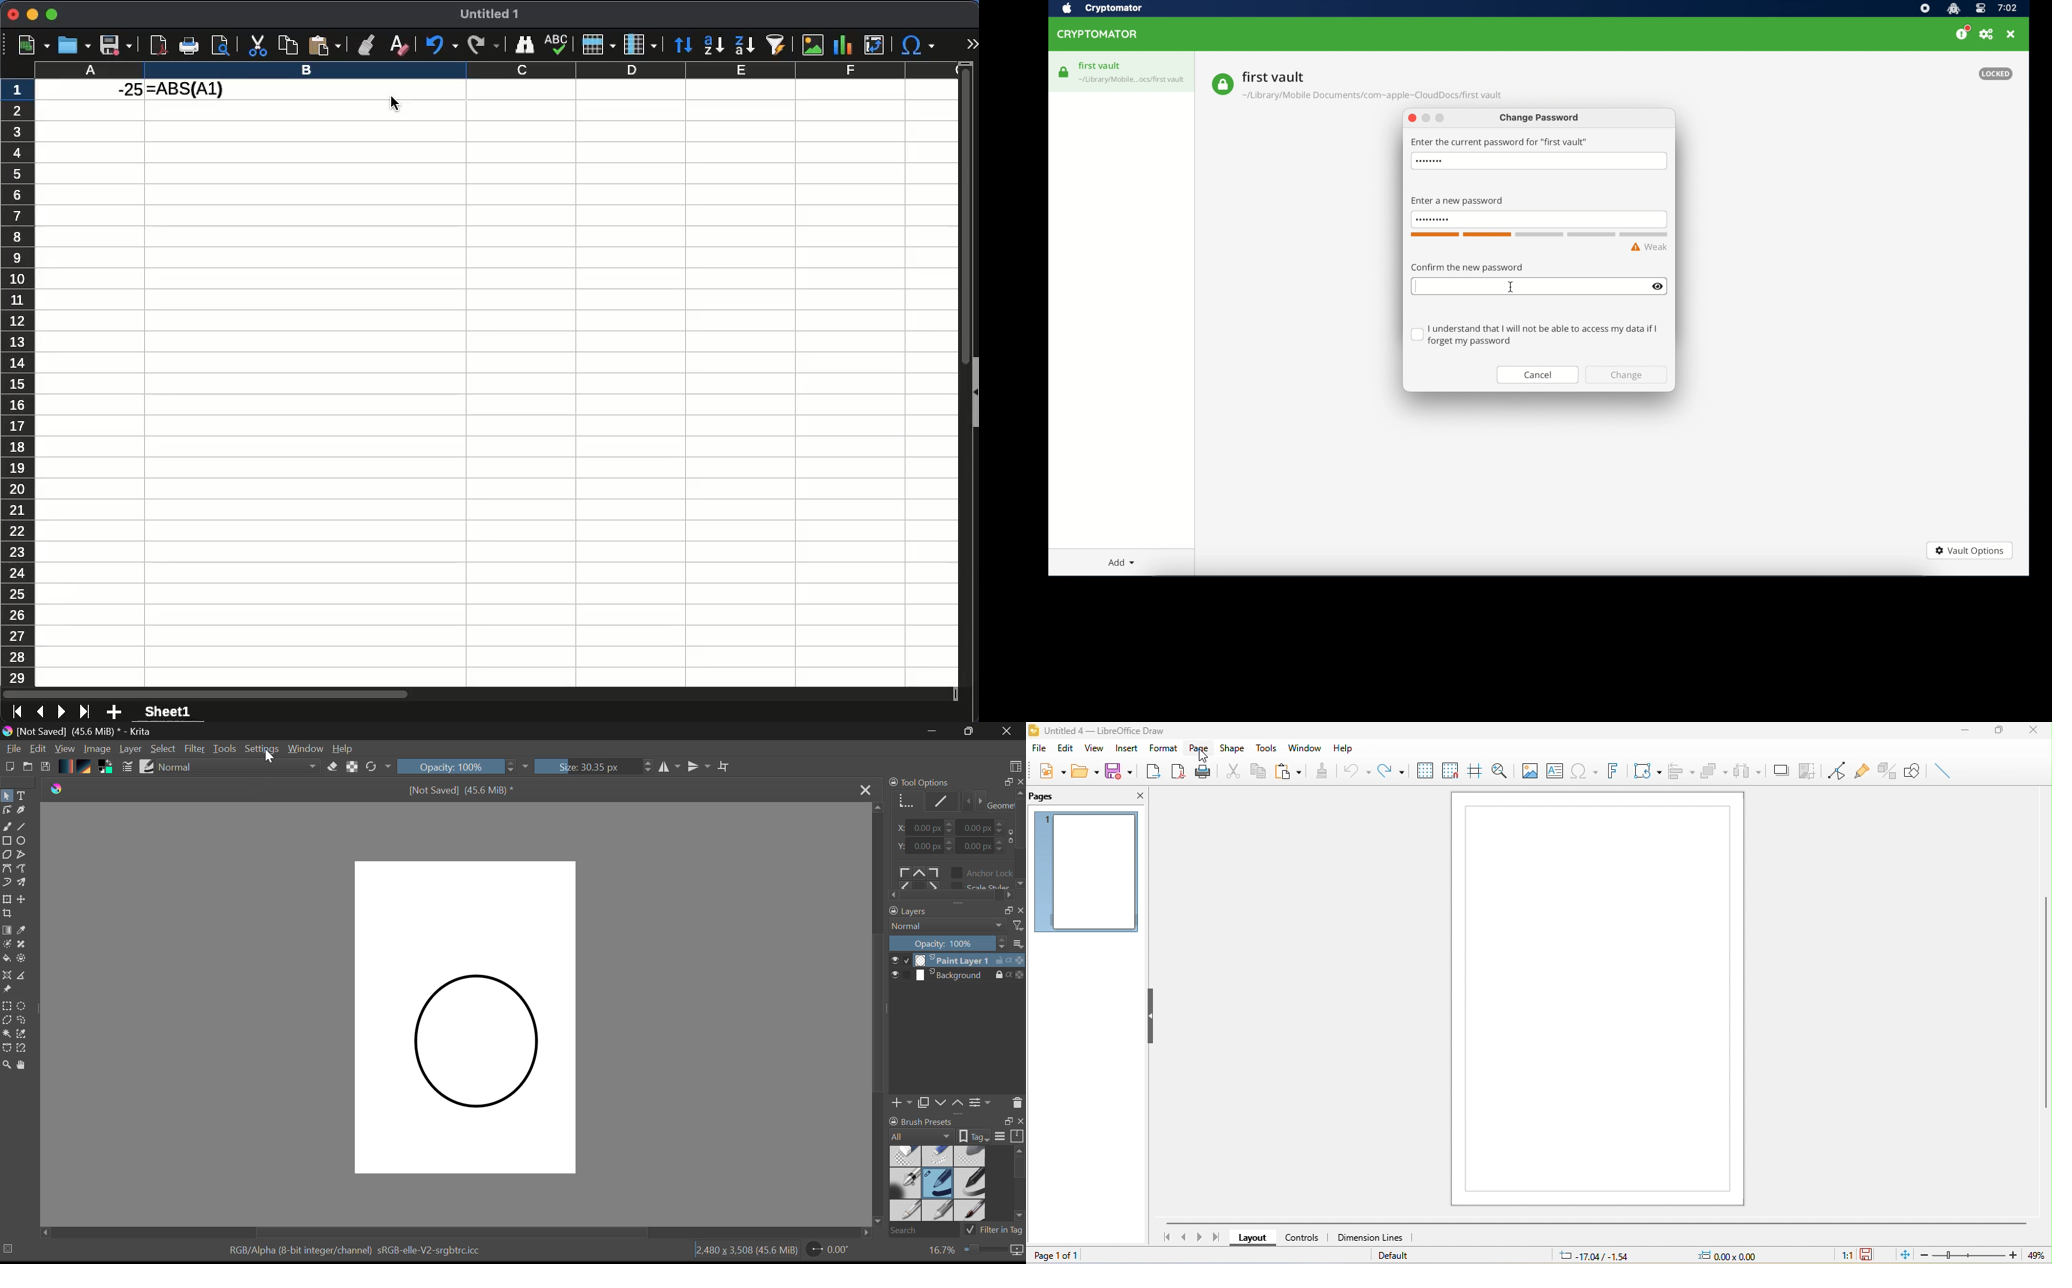  What do you see at coordinates (18, 379) in the screenshot?
I see `rows` at bounding box center [18, 379].